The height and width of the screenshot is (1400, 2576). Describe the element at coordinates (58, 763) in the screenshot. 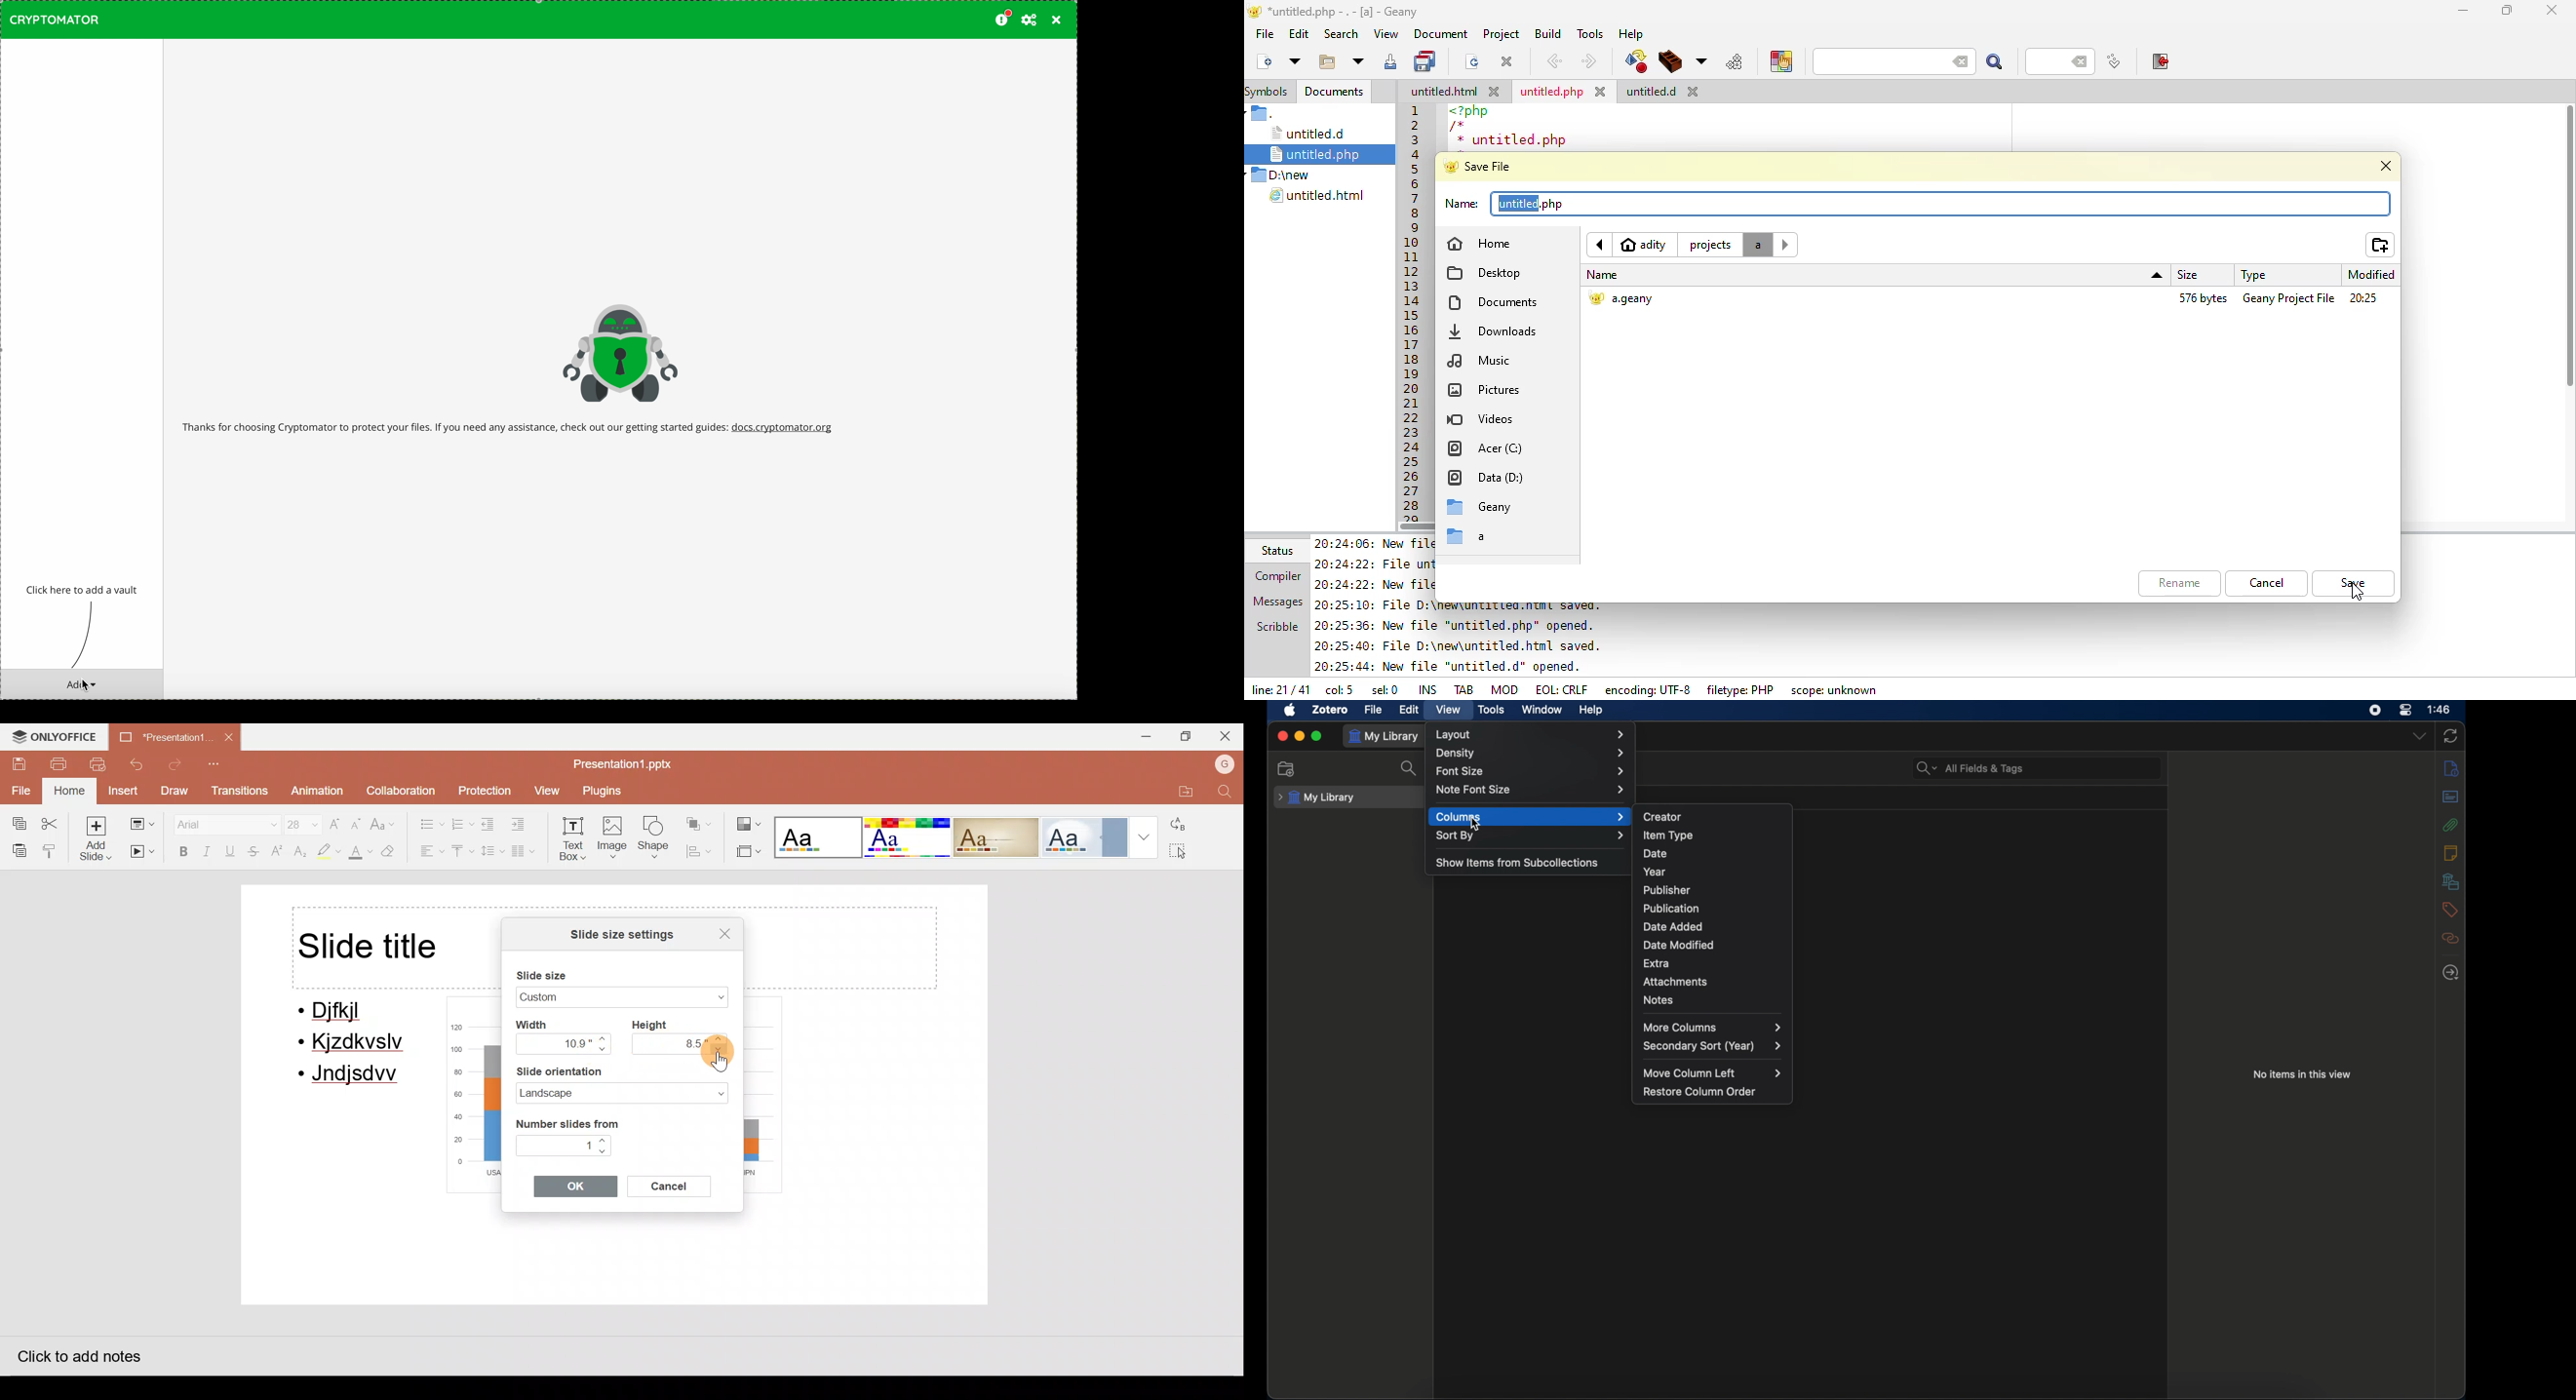

I see `Print file` at that location.